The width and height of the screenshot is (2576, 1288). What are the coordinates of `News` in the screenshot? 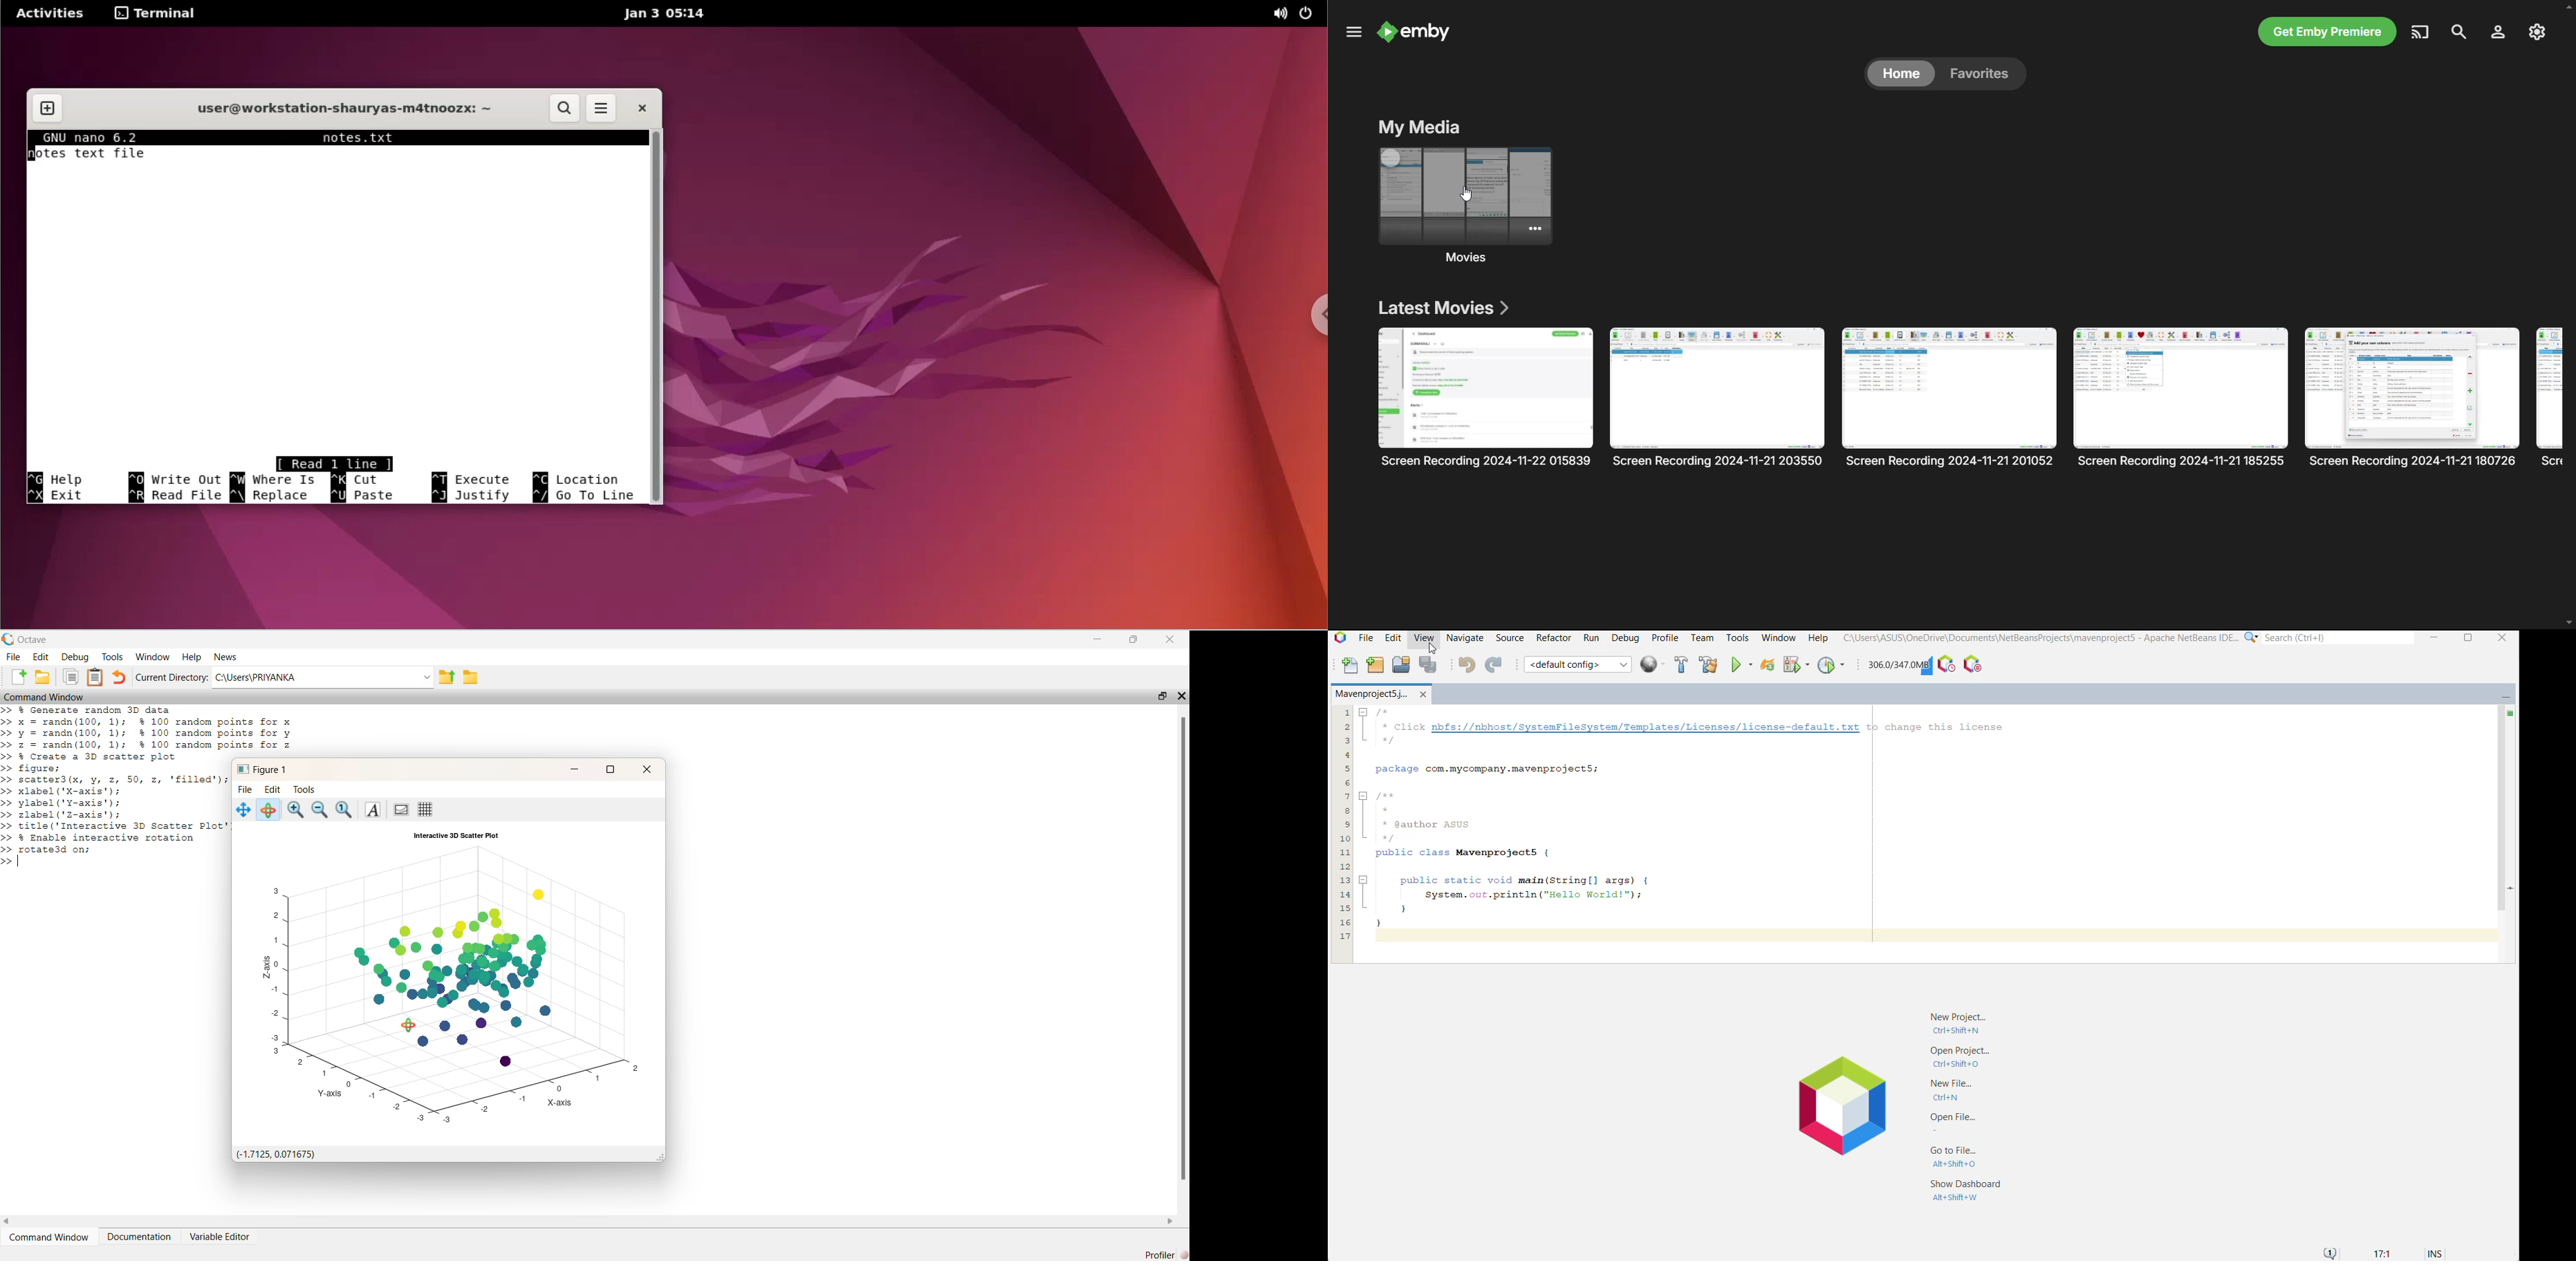 It's located at (226, 657).